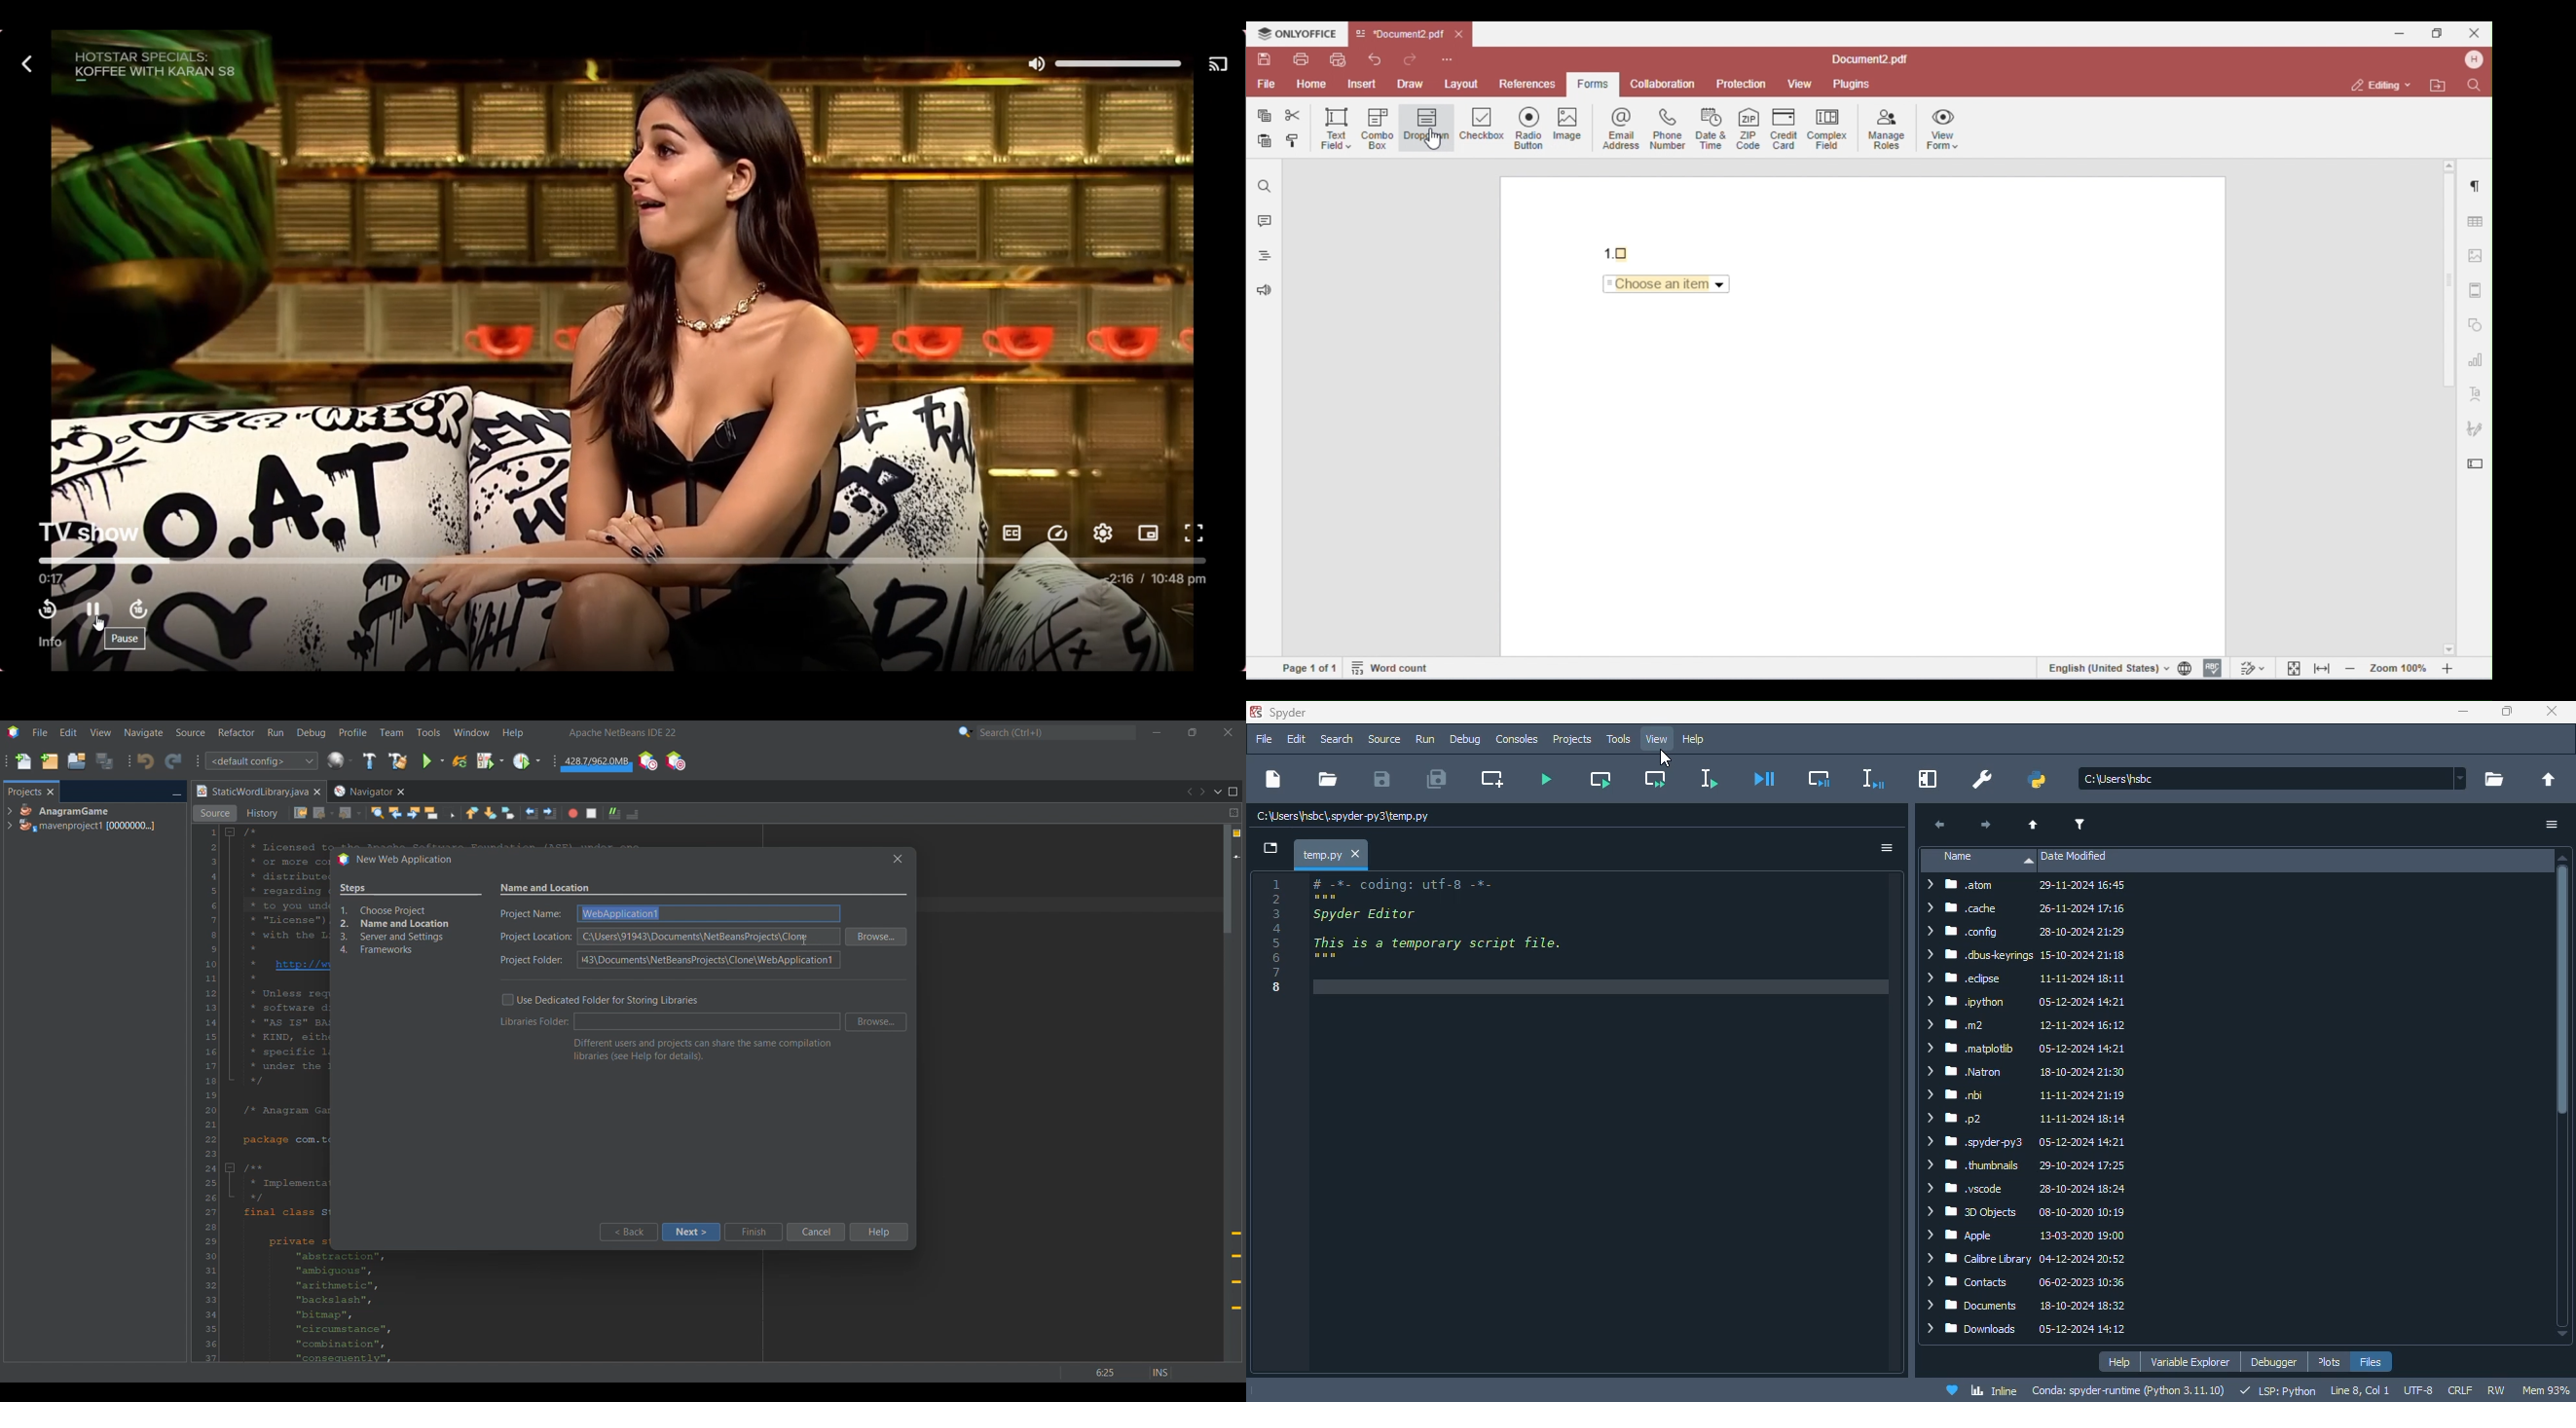  I want to click on debug cell, so click(1819, 779).